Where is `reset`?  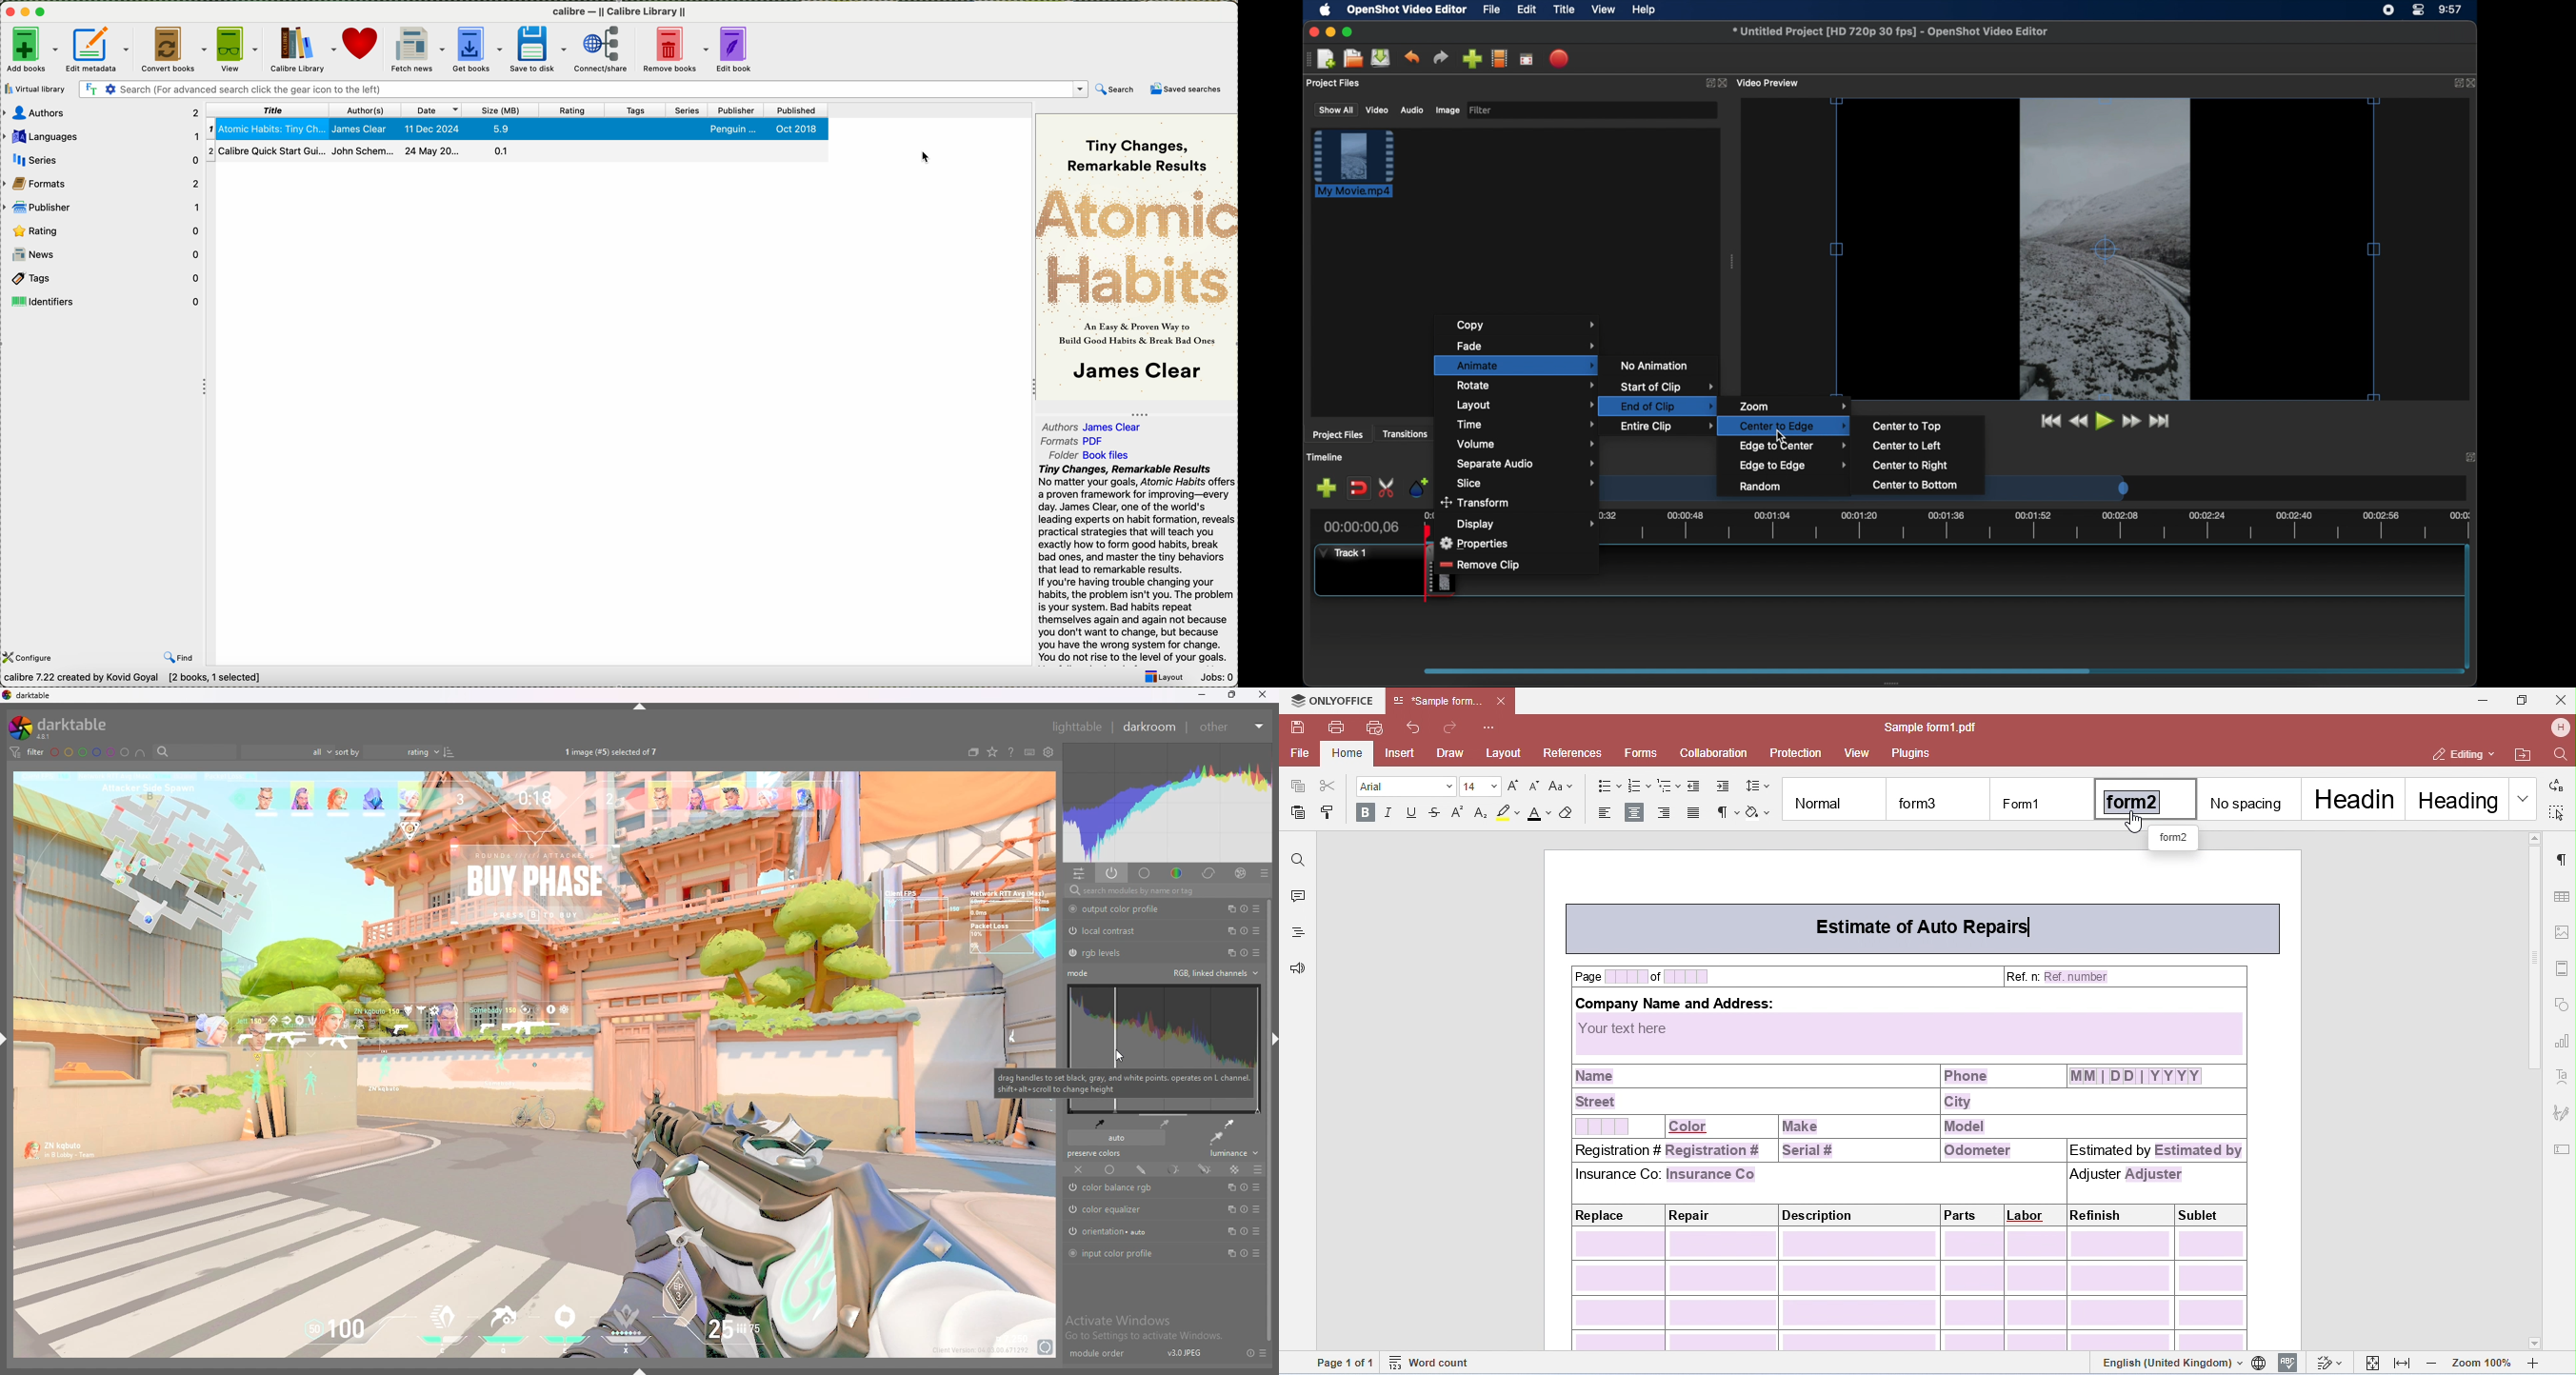 reset is located at coordinates (1245, 953).